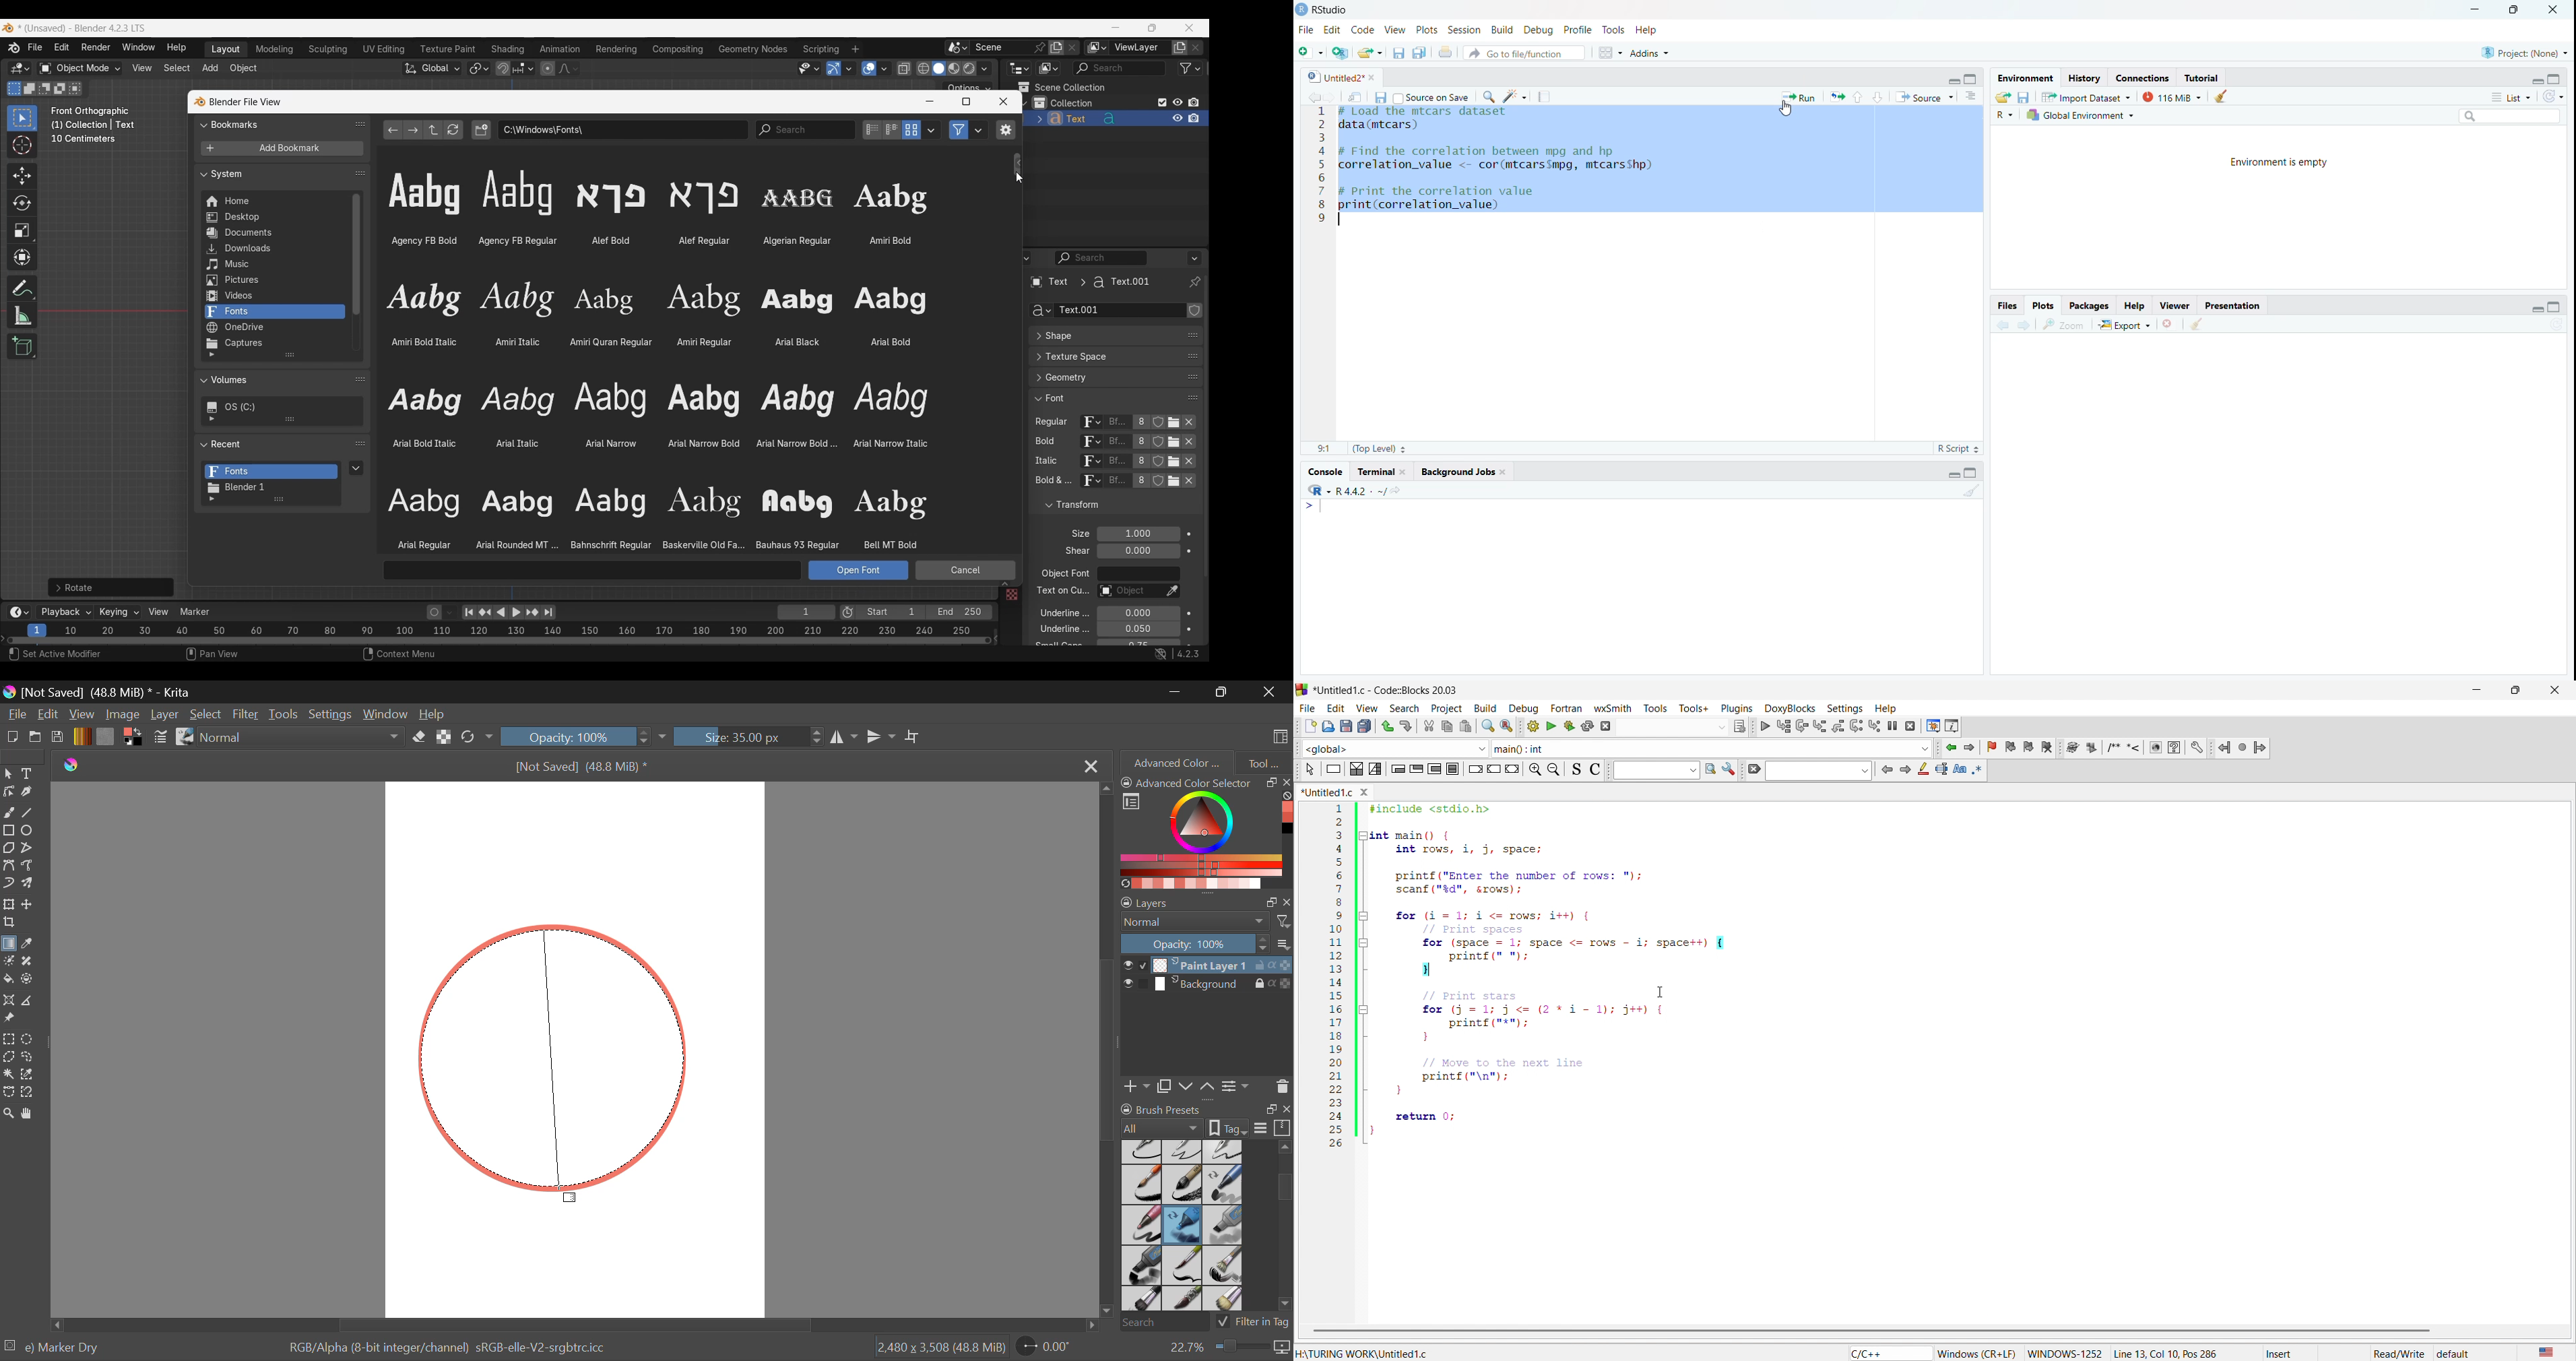 The width and height of the screenshot is (2576, 1372). Describe the element at coordinates (1646, 31) in the screenshot. I see `Help` at that location.